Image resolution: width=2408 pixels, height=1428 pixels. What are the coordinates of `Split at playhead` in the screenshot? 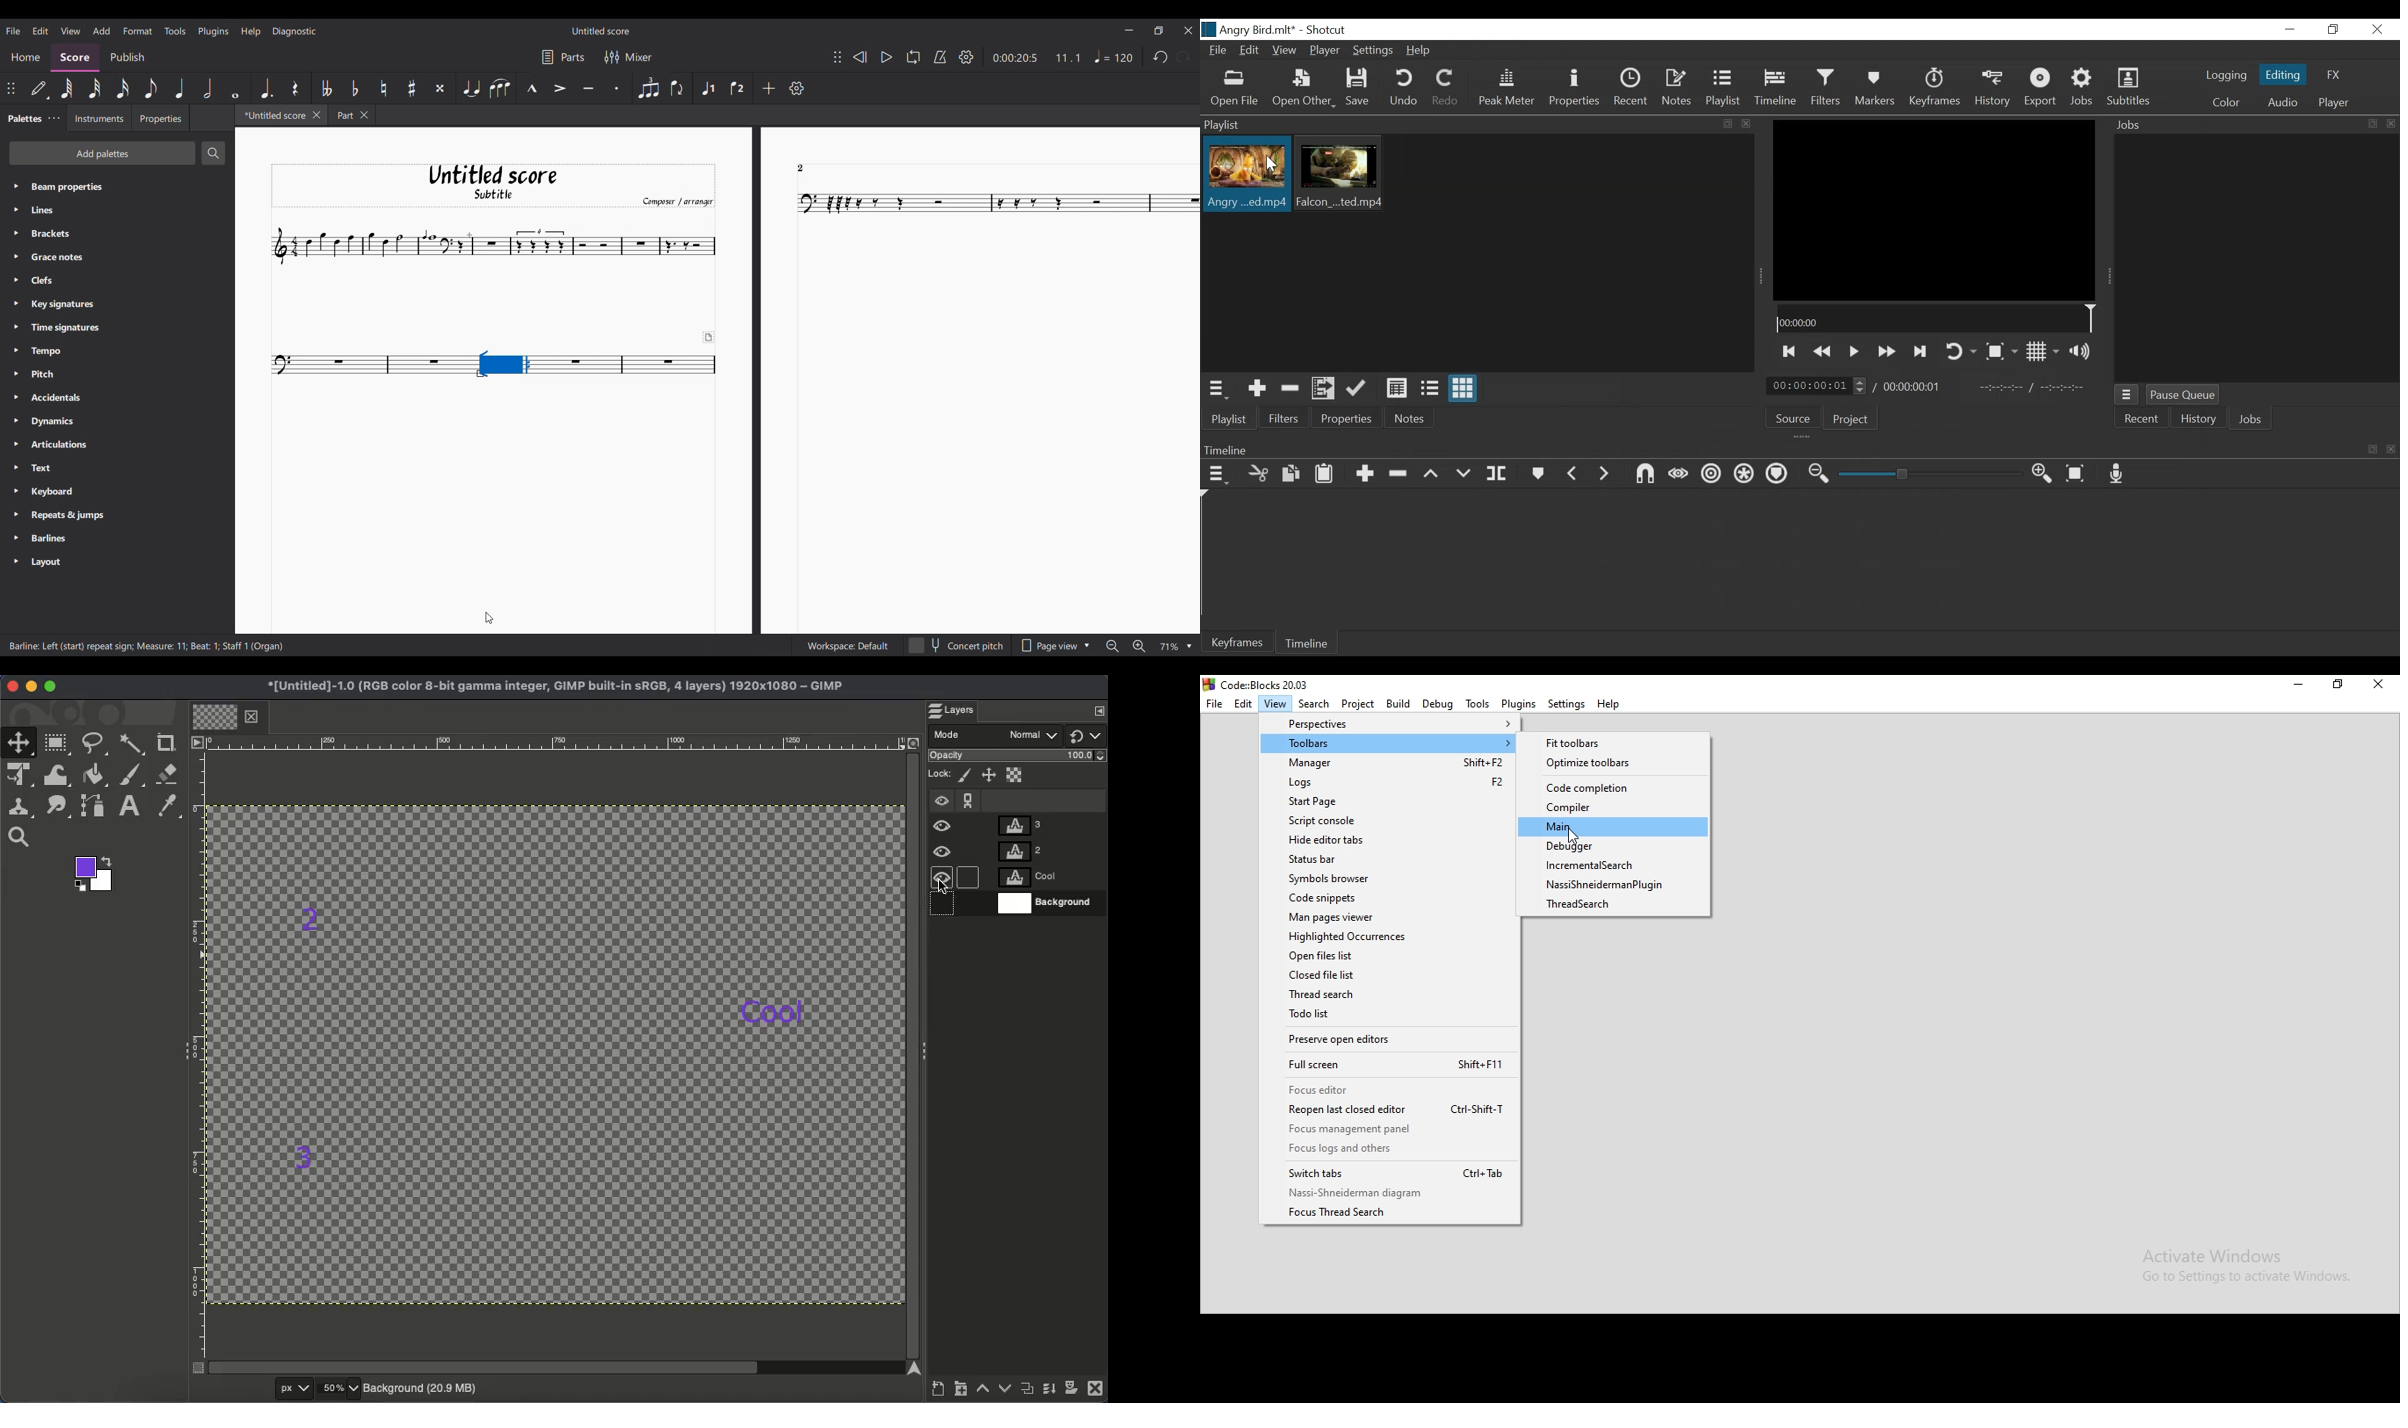 It's located at (1498, 472).